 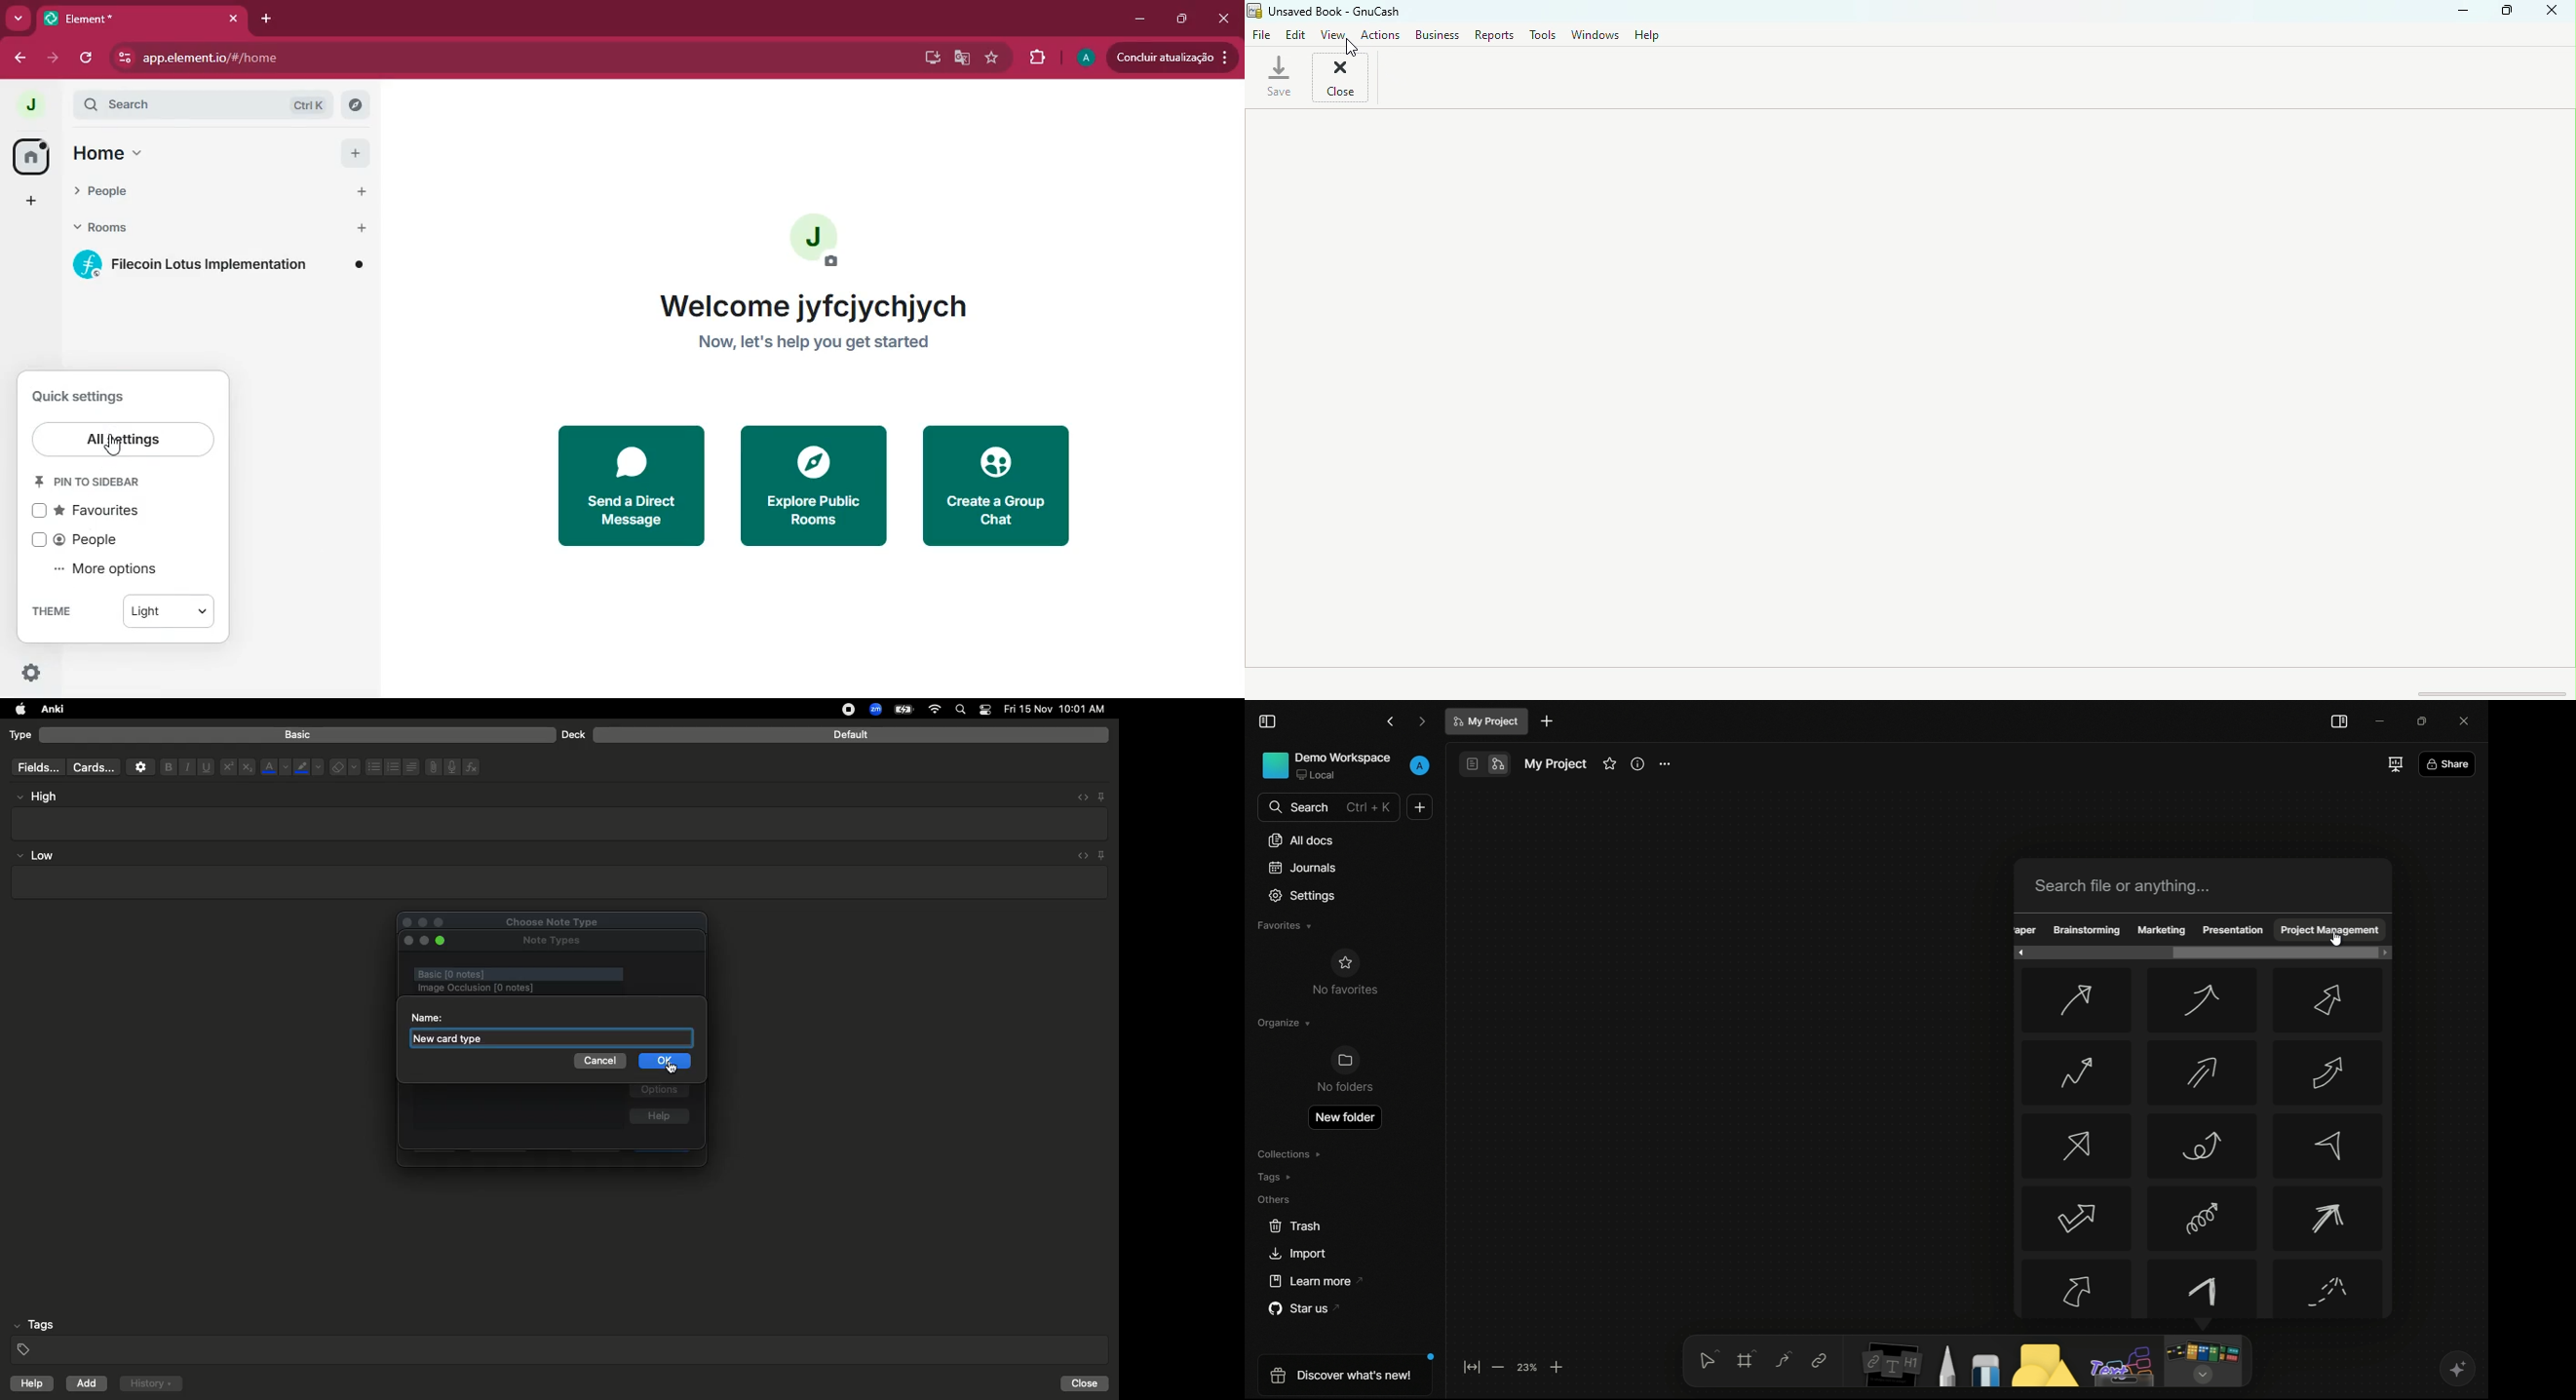 I want to click on Eraser, so click(x=344, y=768).